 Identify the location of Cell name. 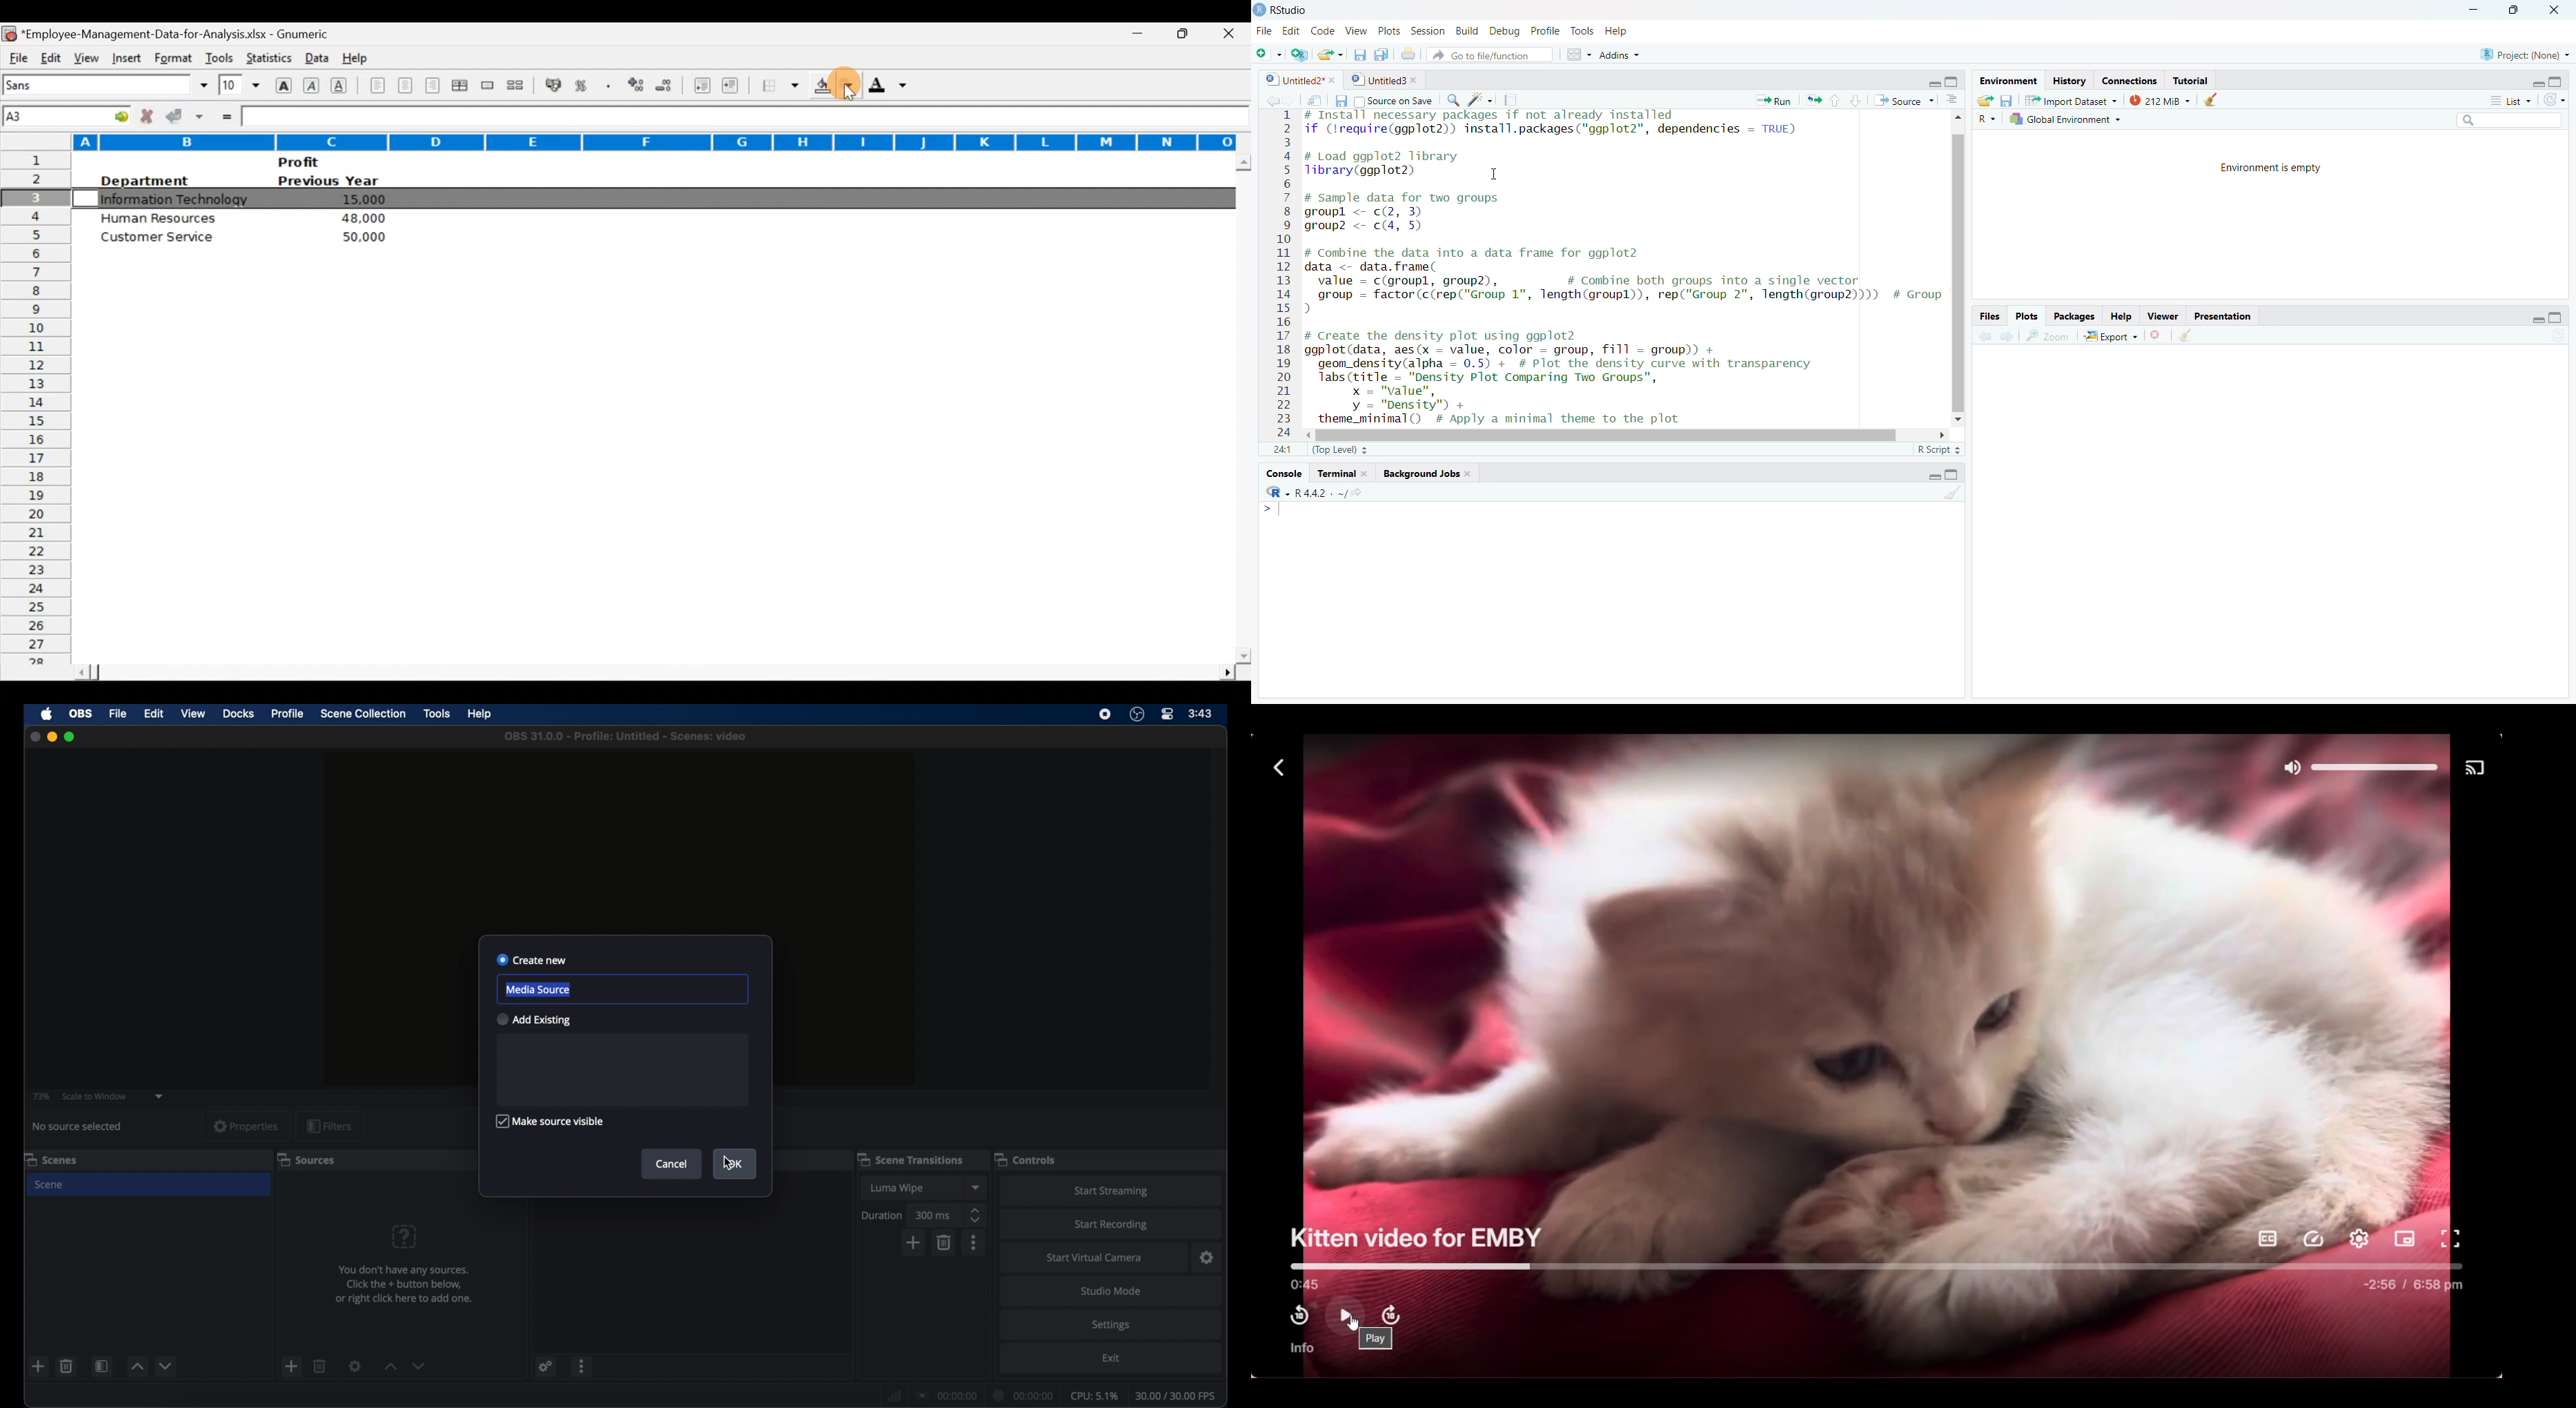
(68, 113).